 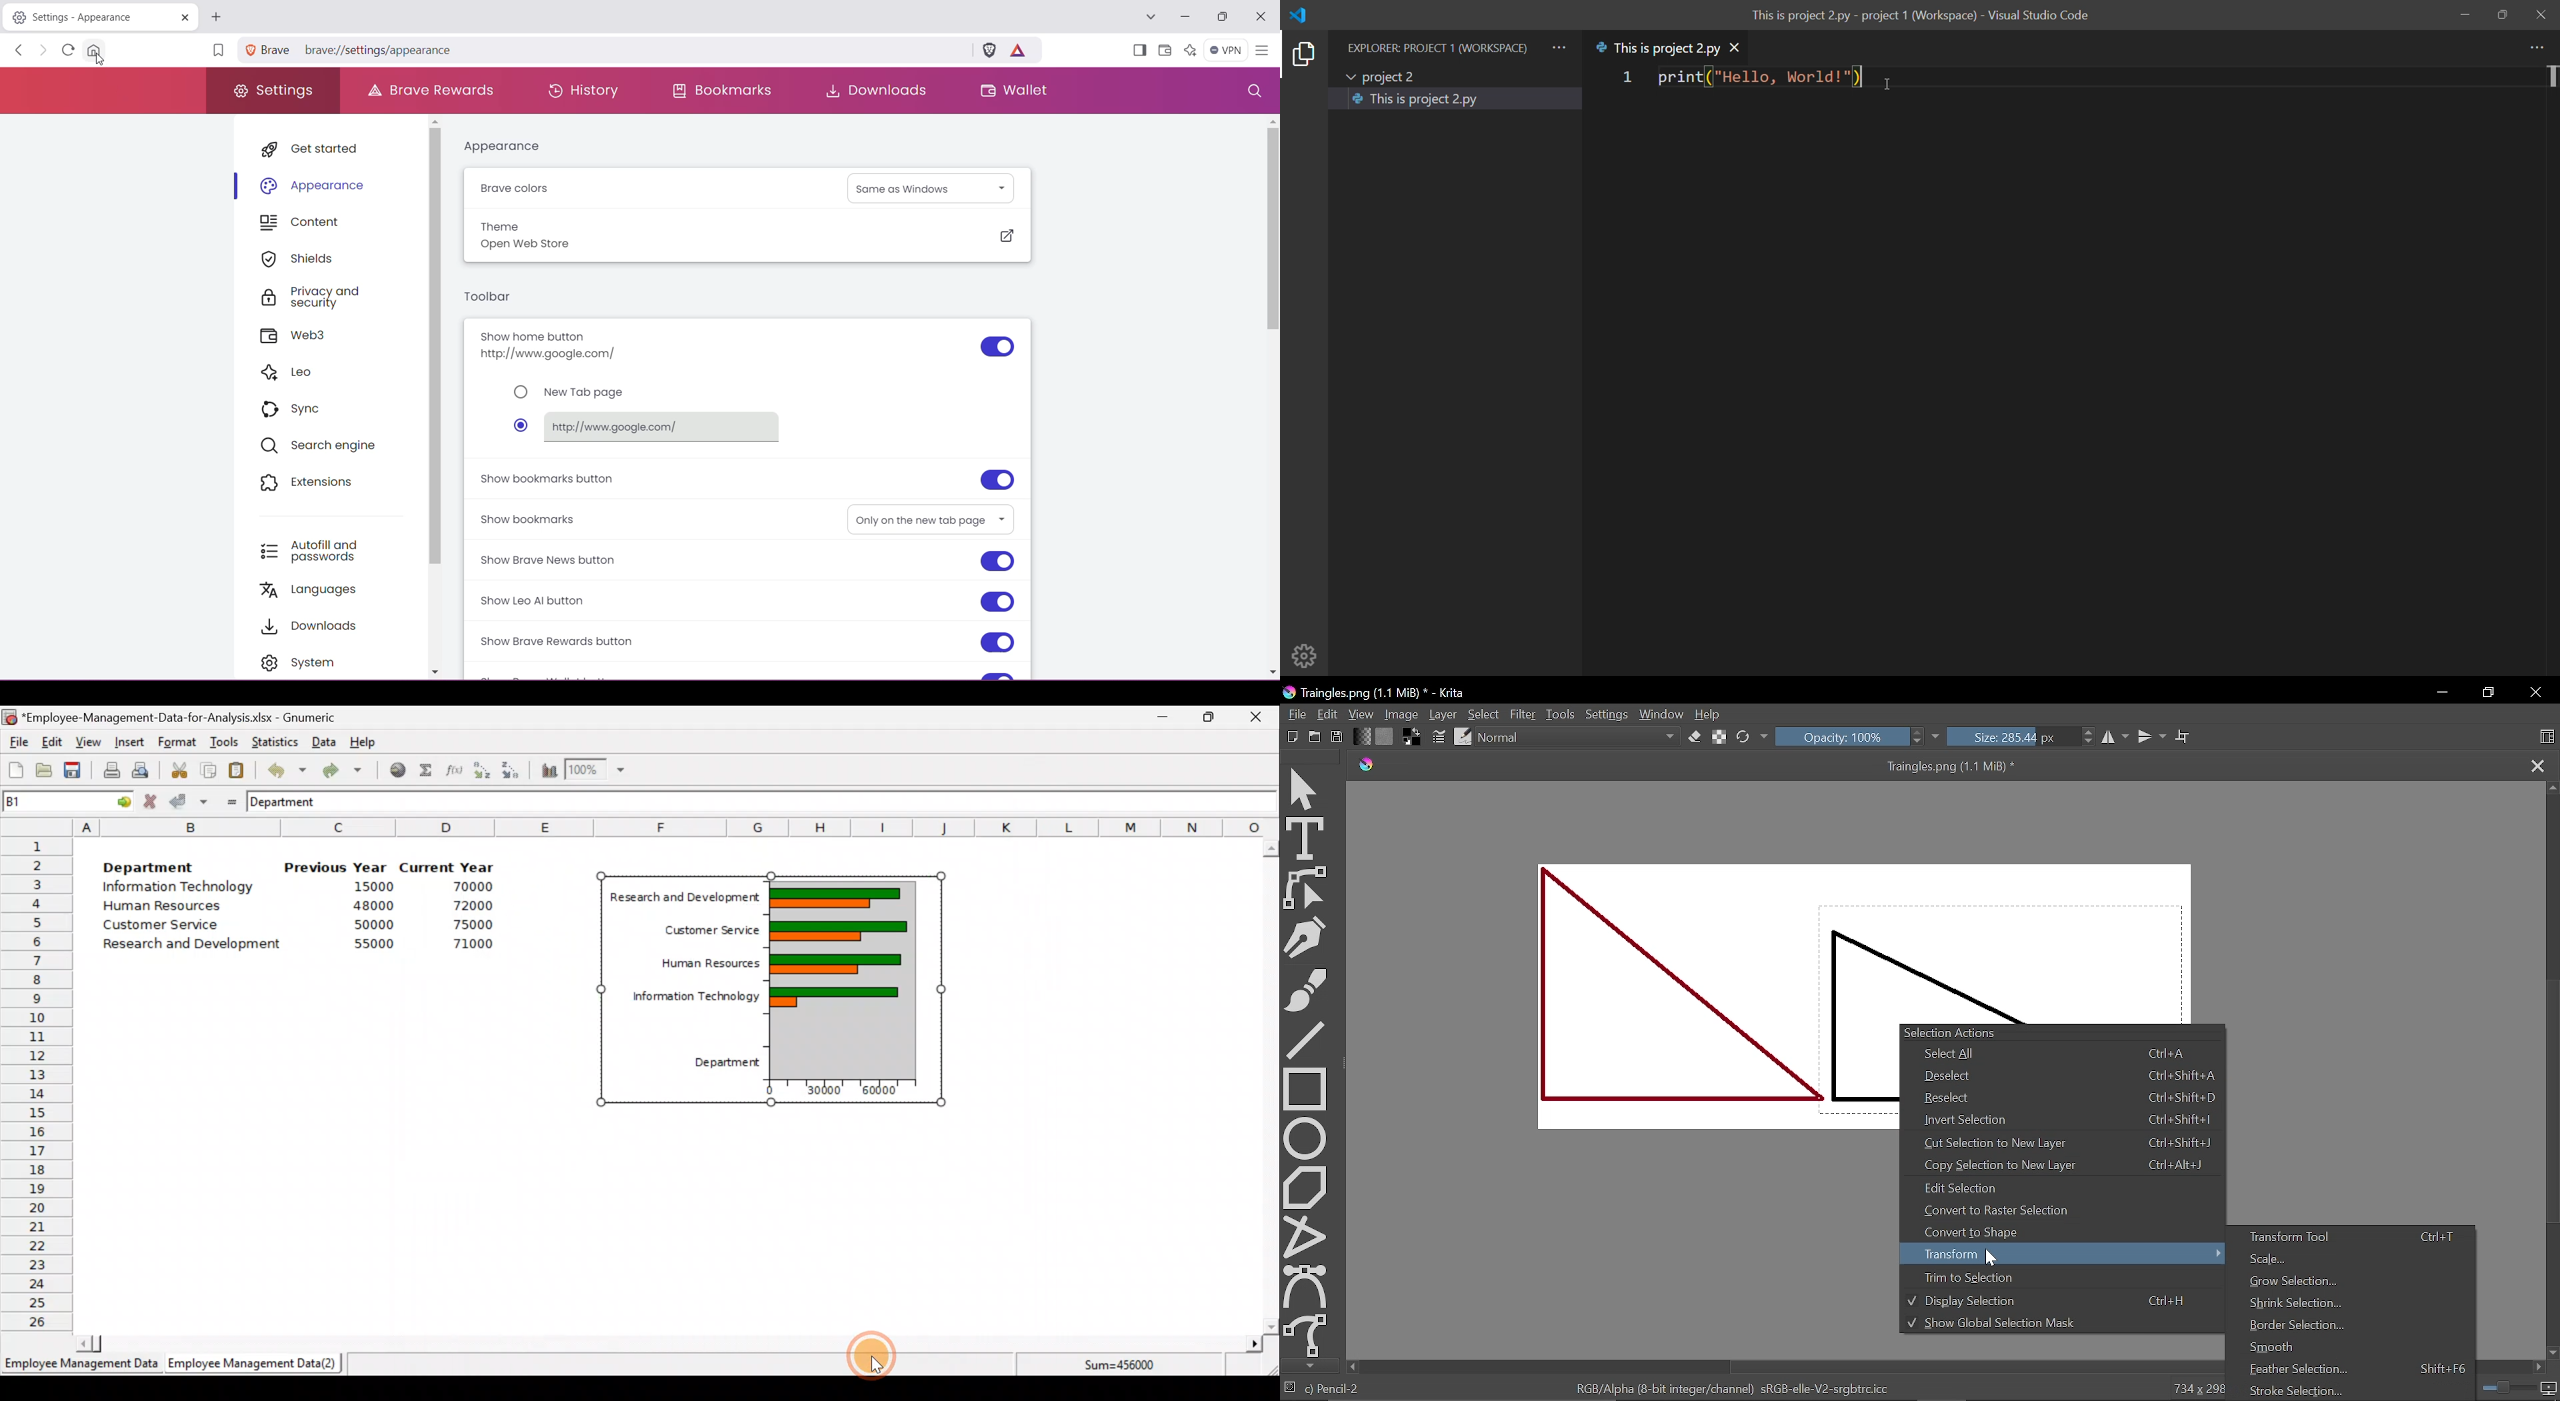 I want to click on Show Brave News Button, so click(x=556, y=560).